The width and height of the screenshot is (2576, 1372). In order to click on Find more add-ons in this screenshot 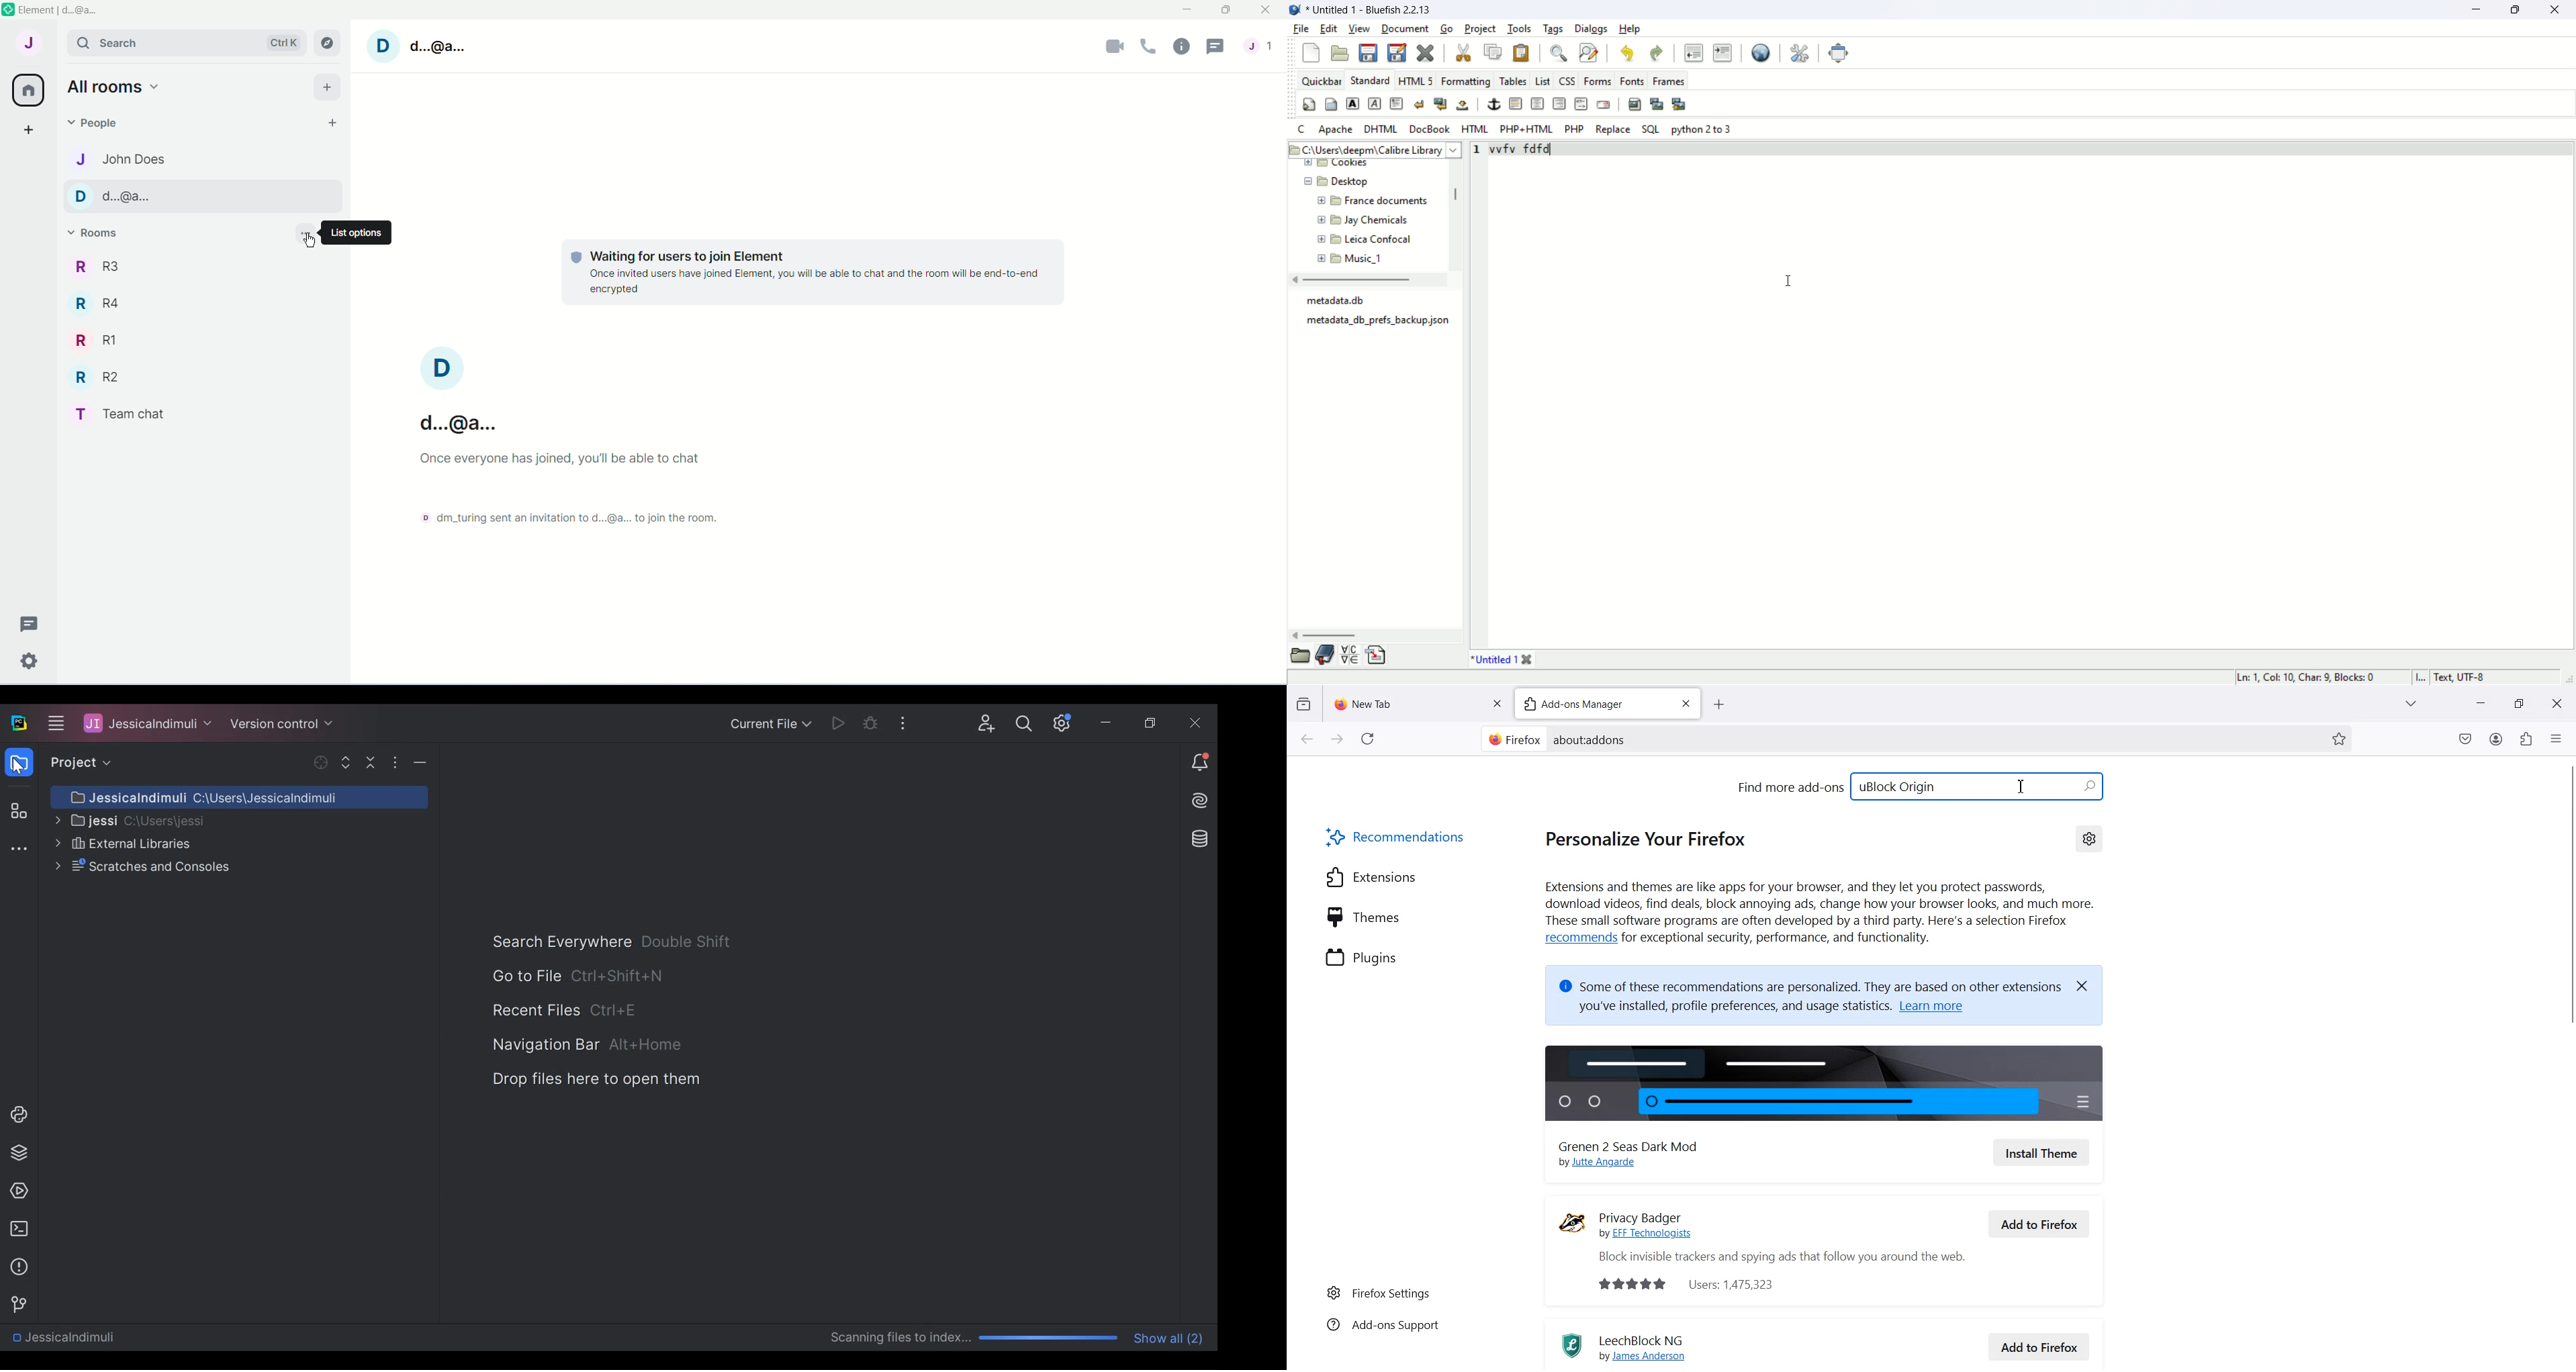, I will do `click(1789, 786)`.